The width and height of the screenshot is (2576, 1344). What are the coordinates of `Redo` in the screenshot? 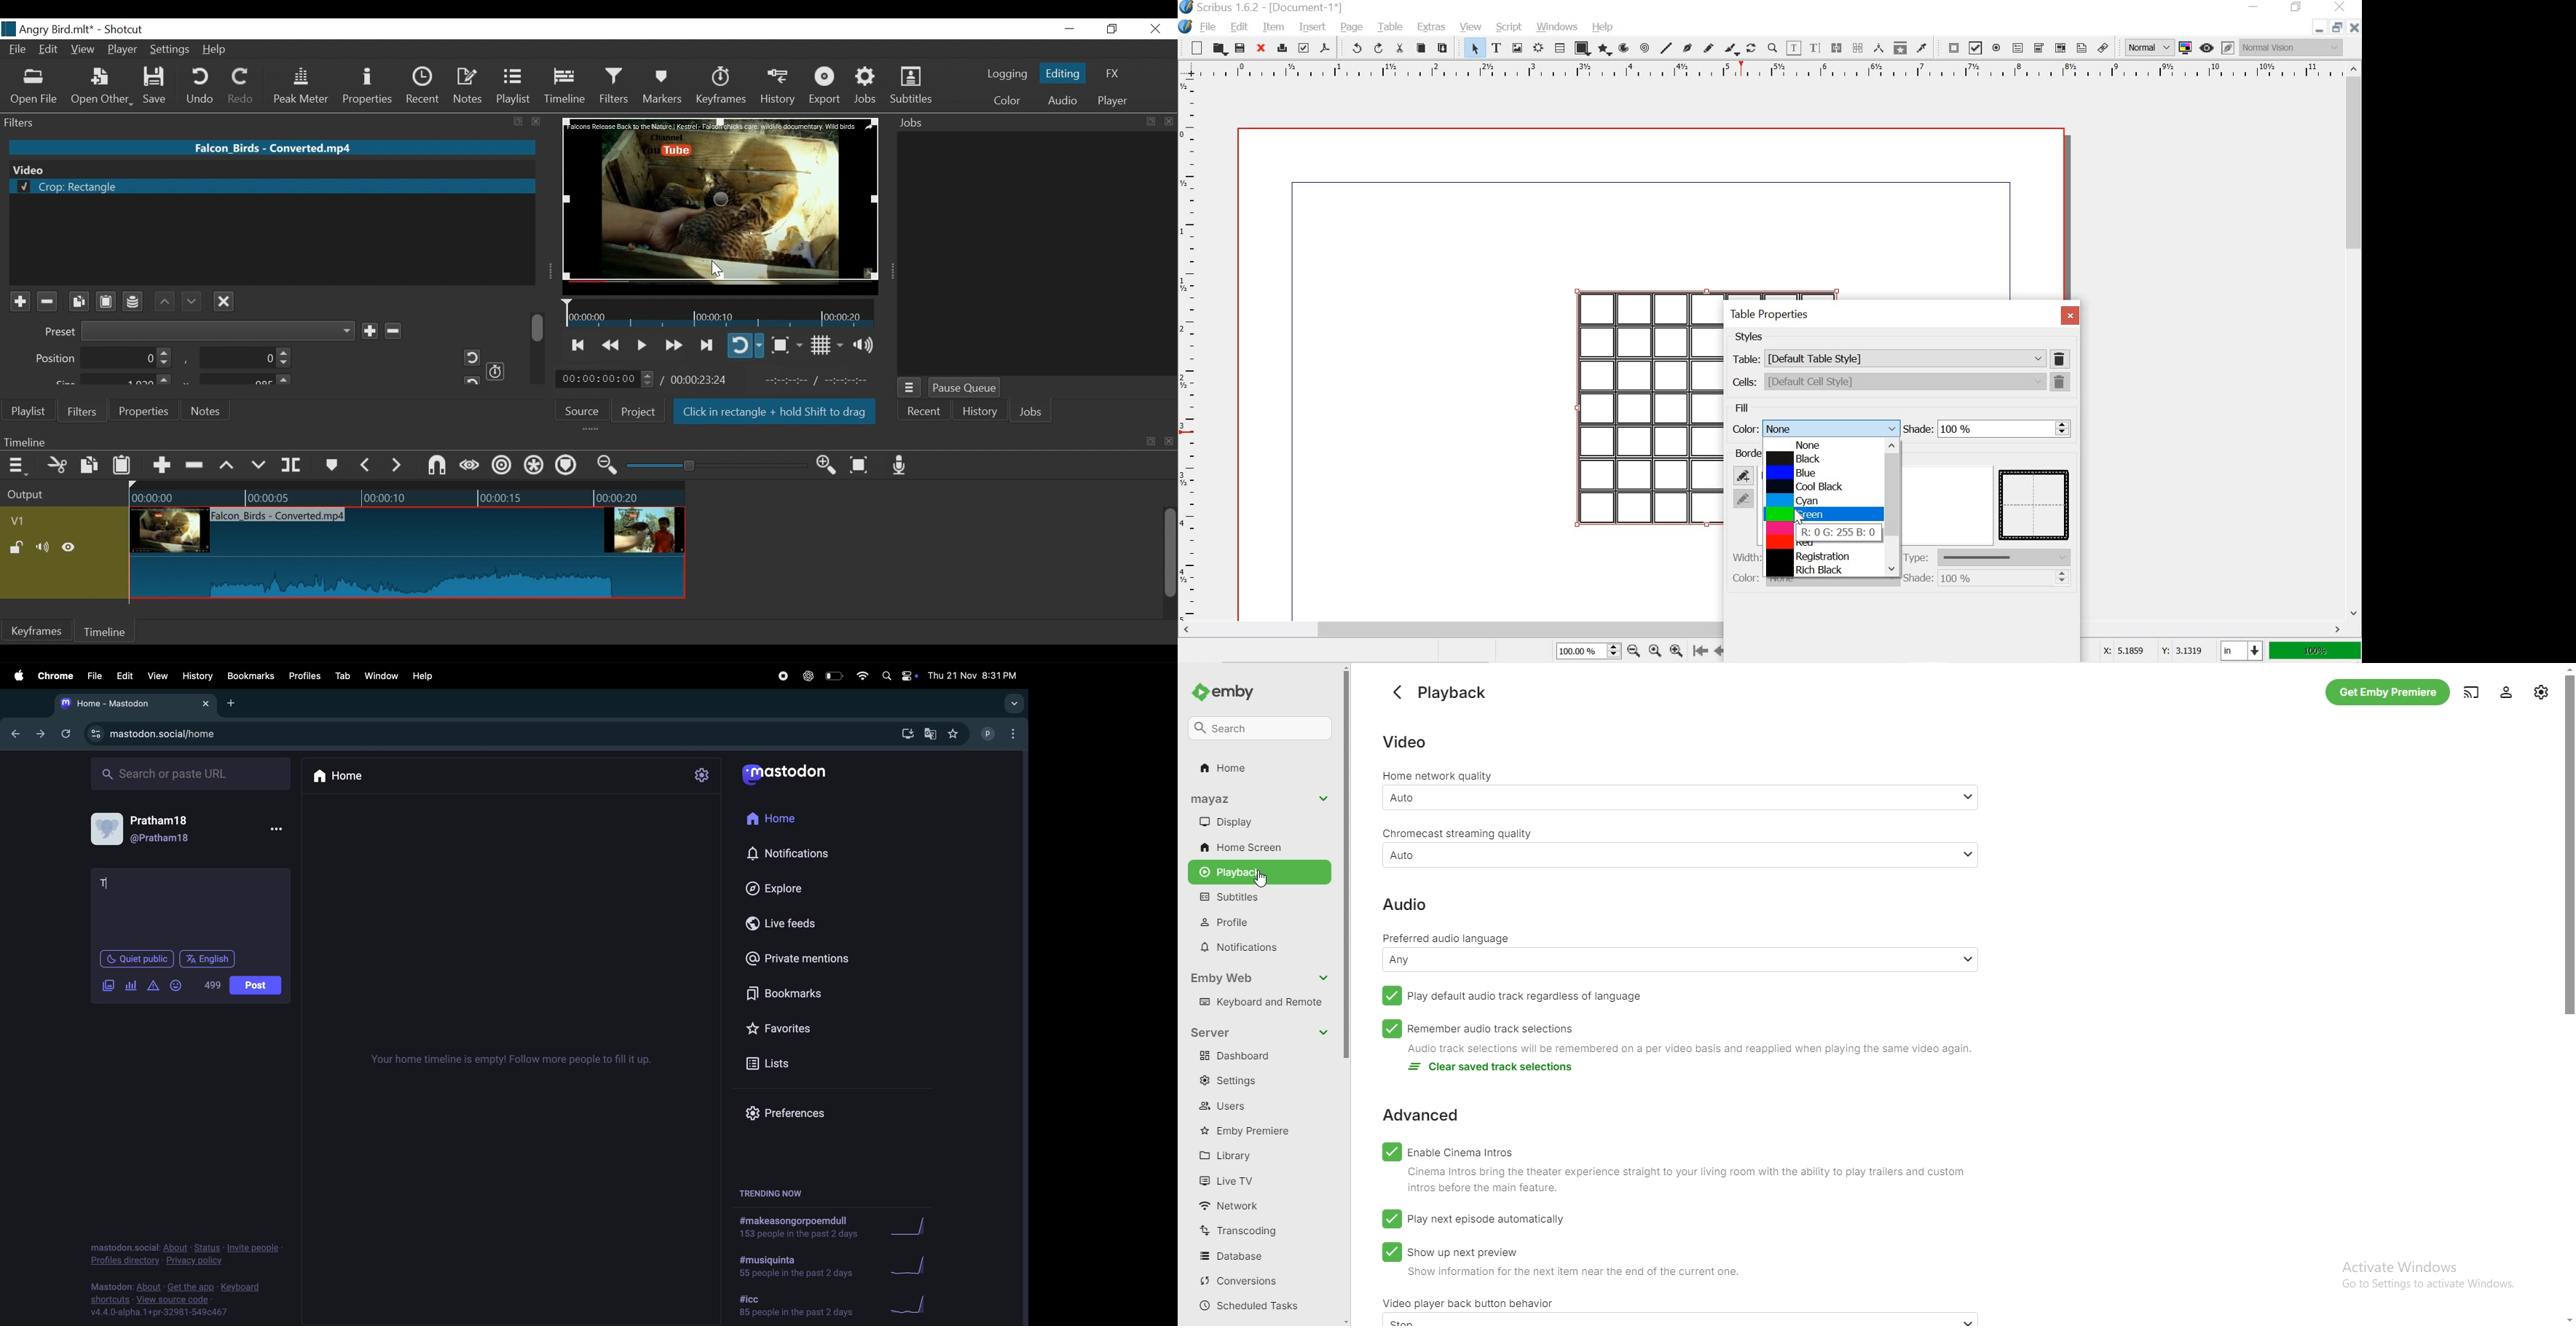 It's located at (242, 86).